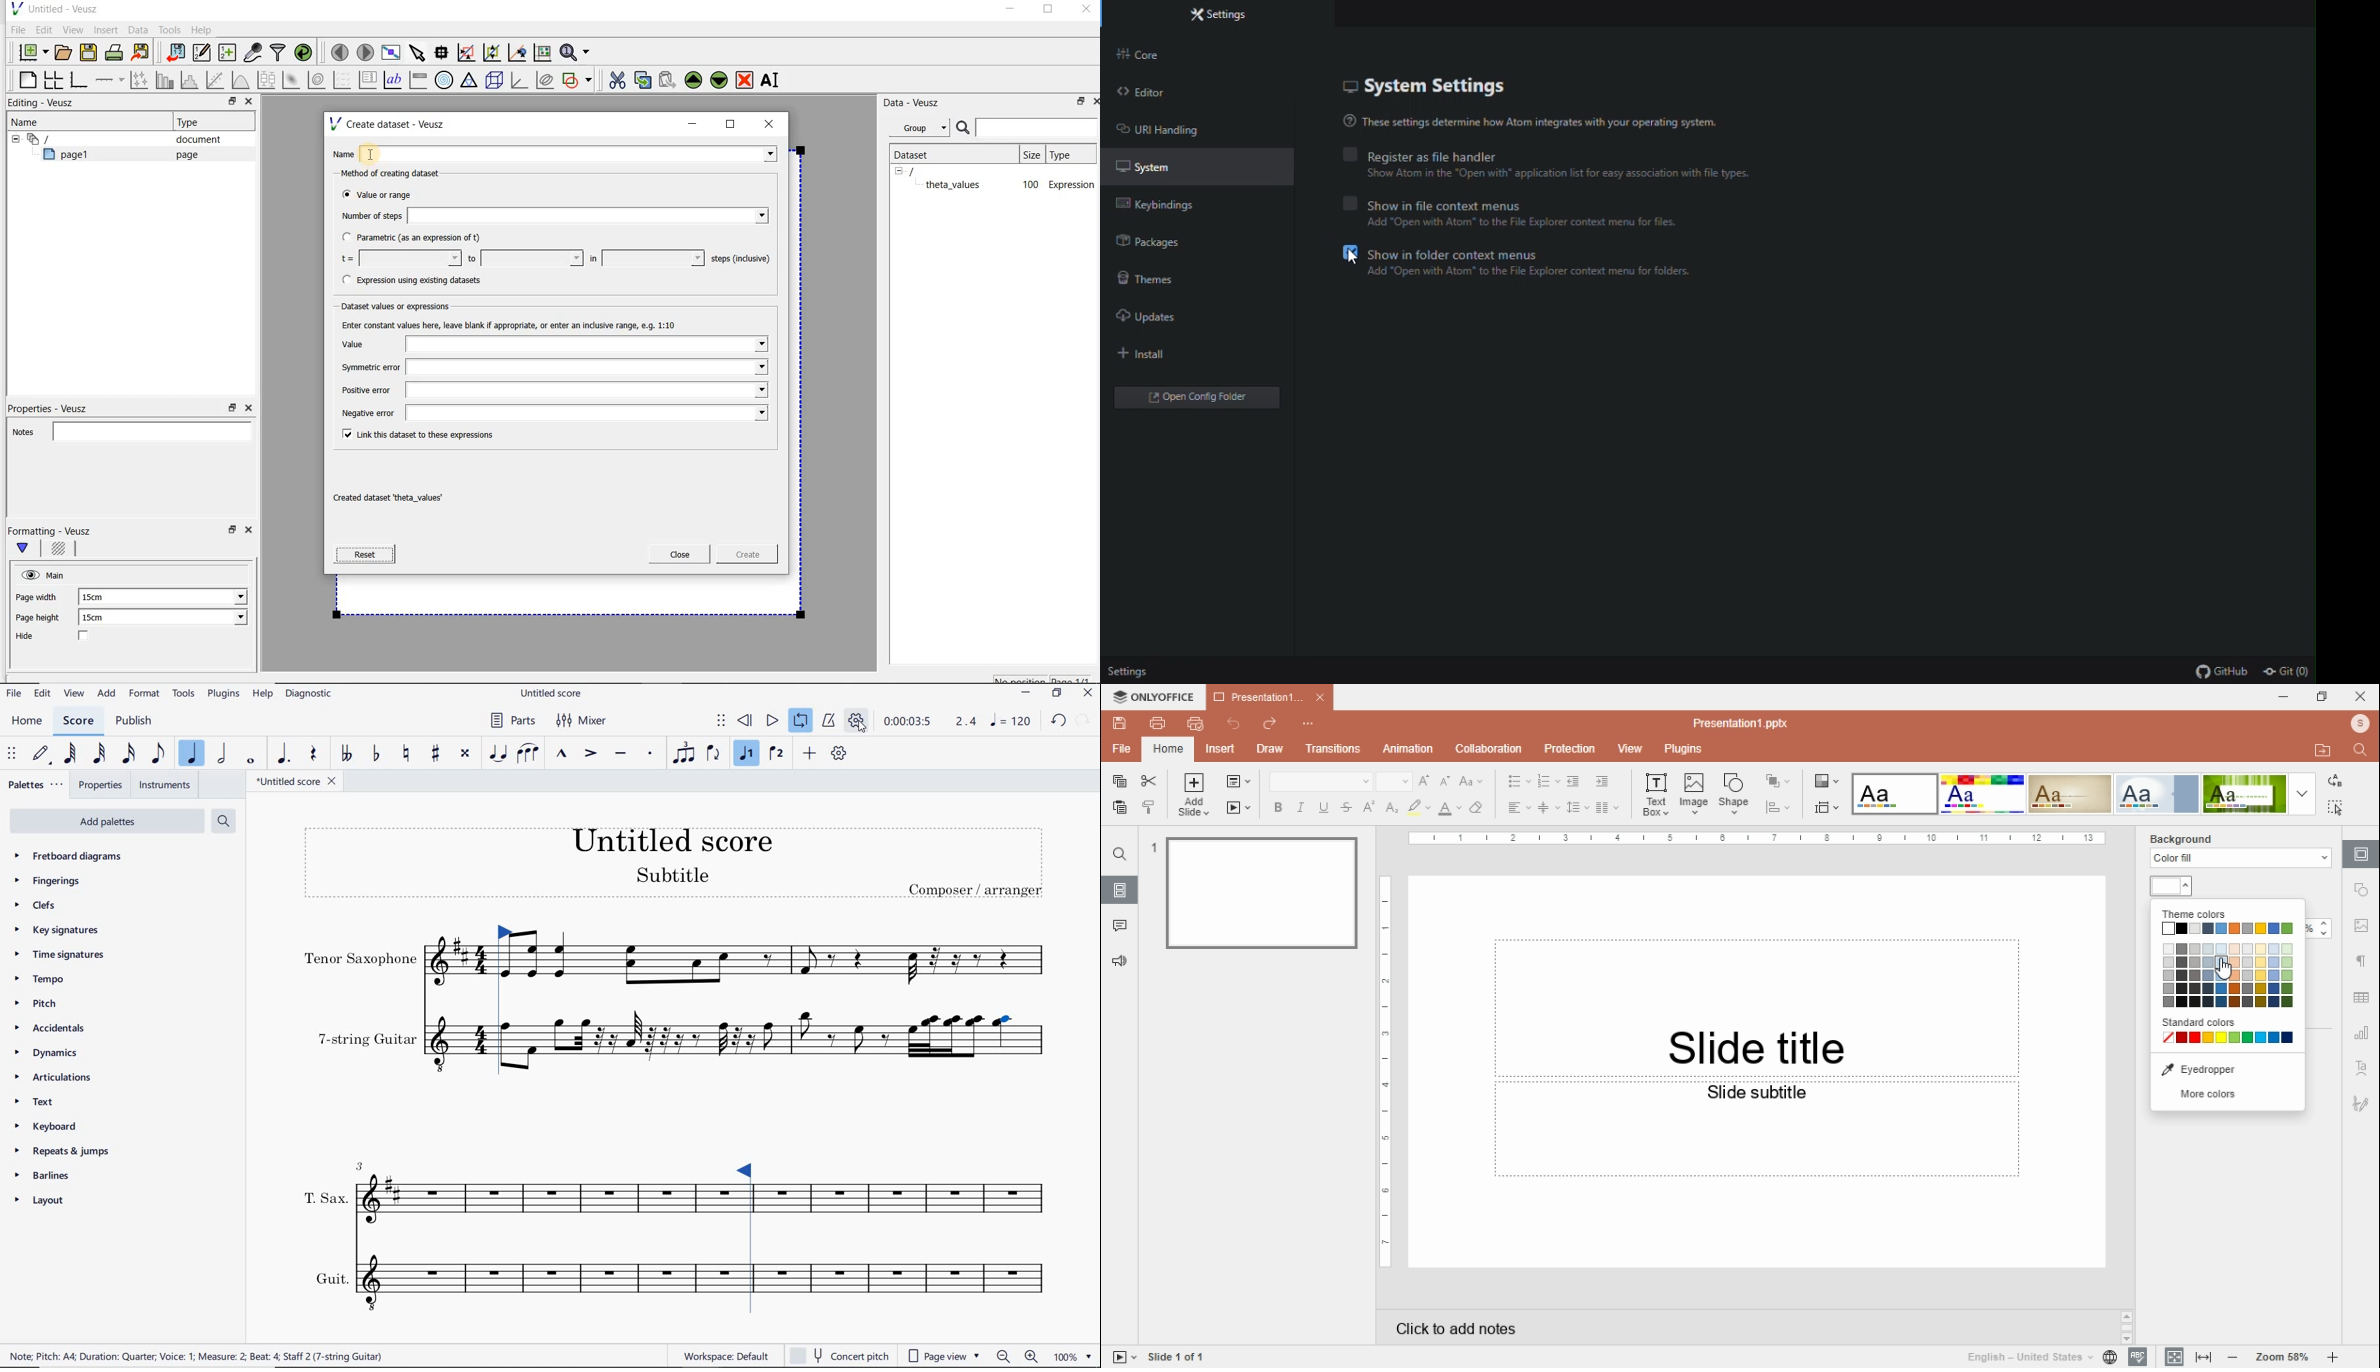 The image size is (2380, 1372). I want to click on align shapes, so click(1777, 806).